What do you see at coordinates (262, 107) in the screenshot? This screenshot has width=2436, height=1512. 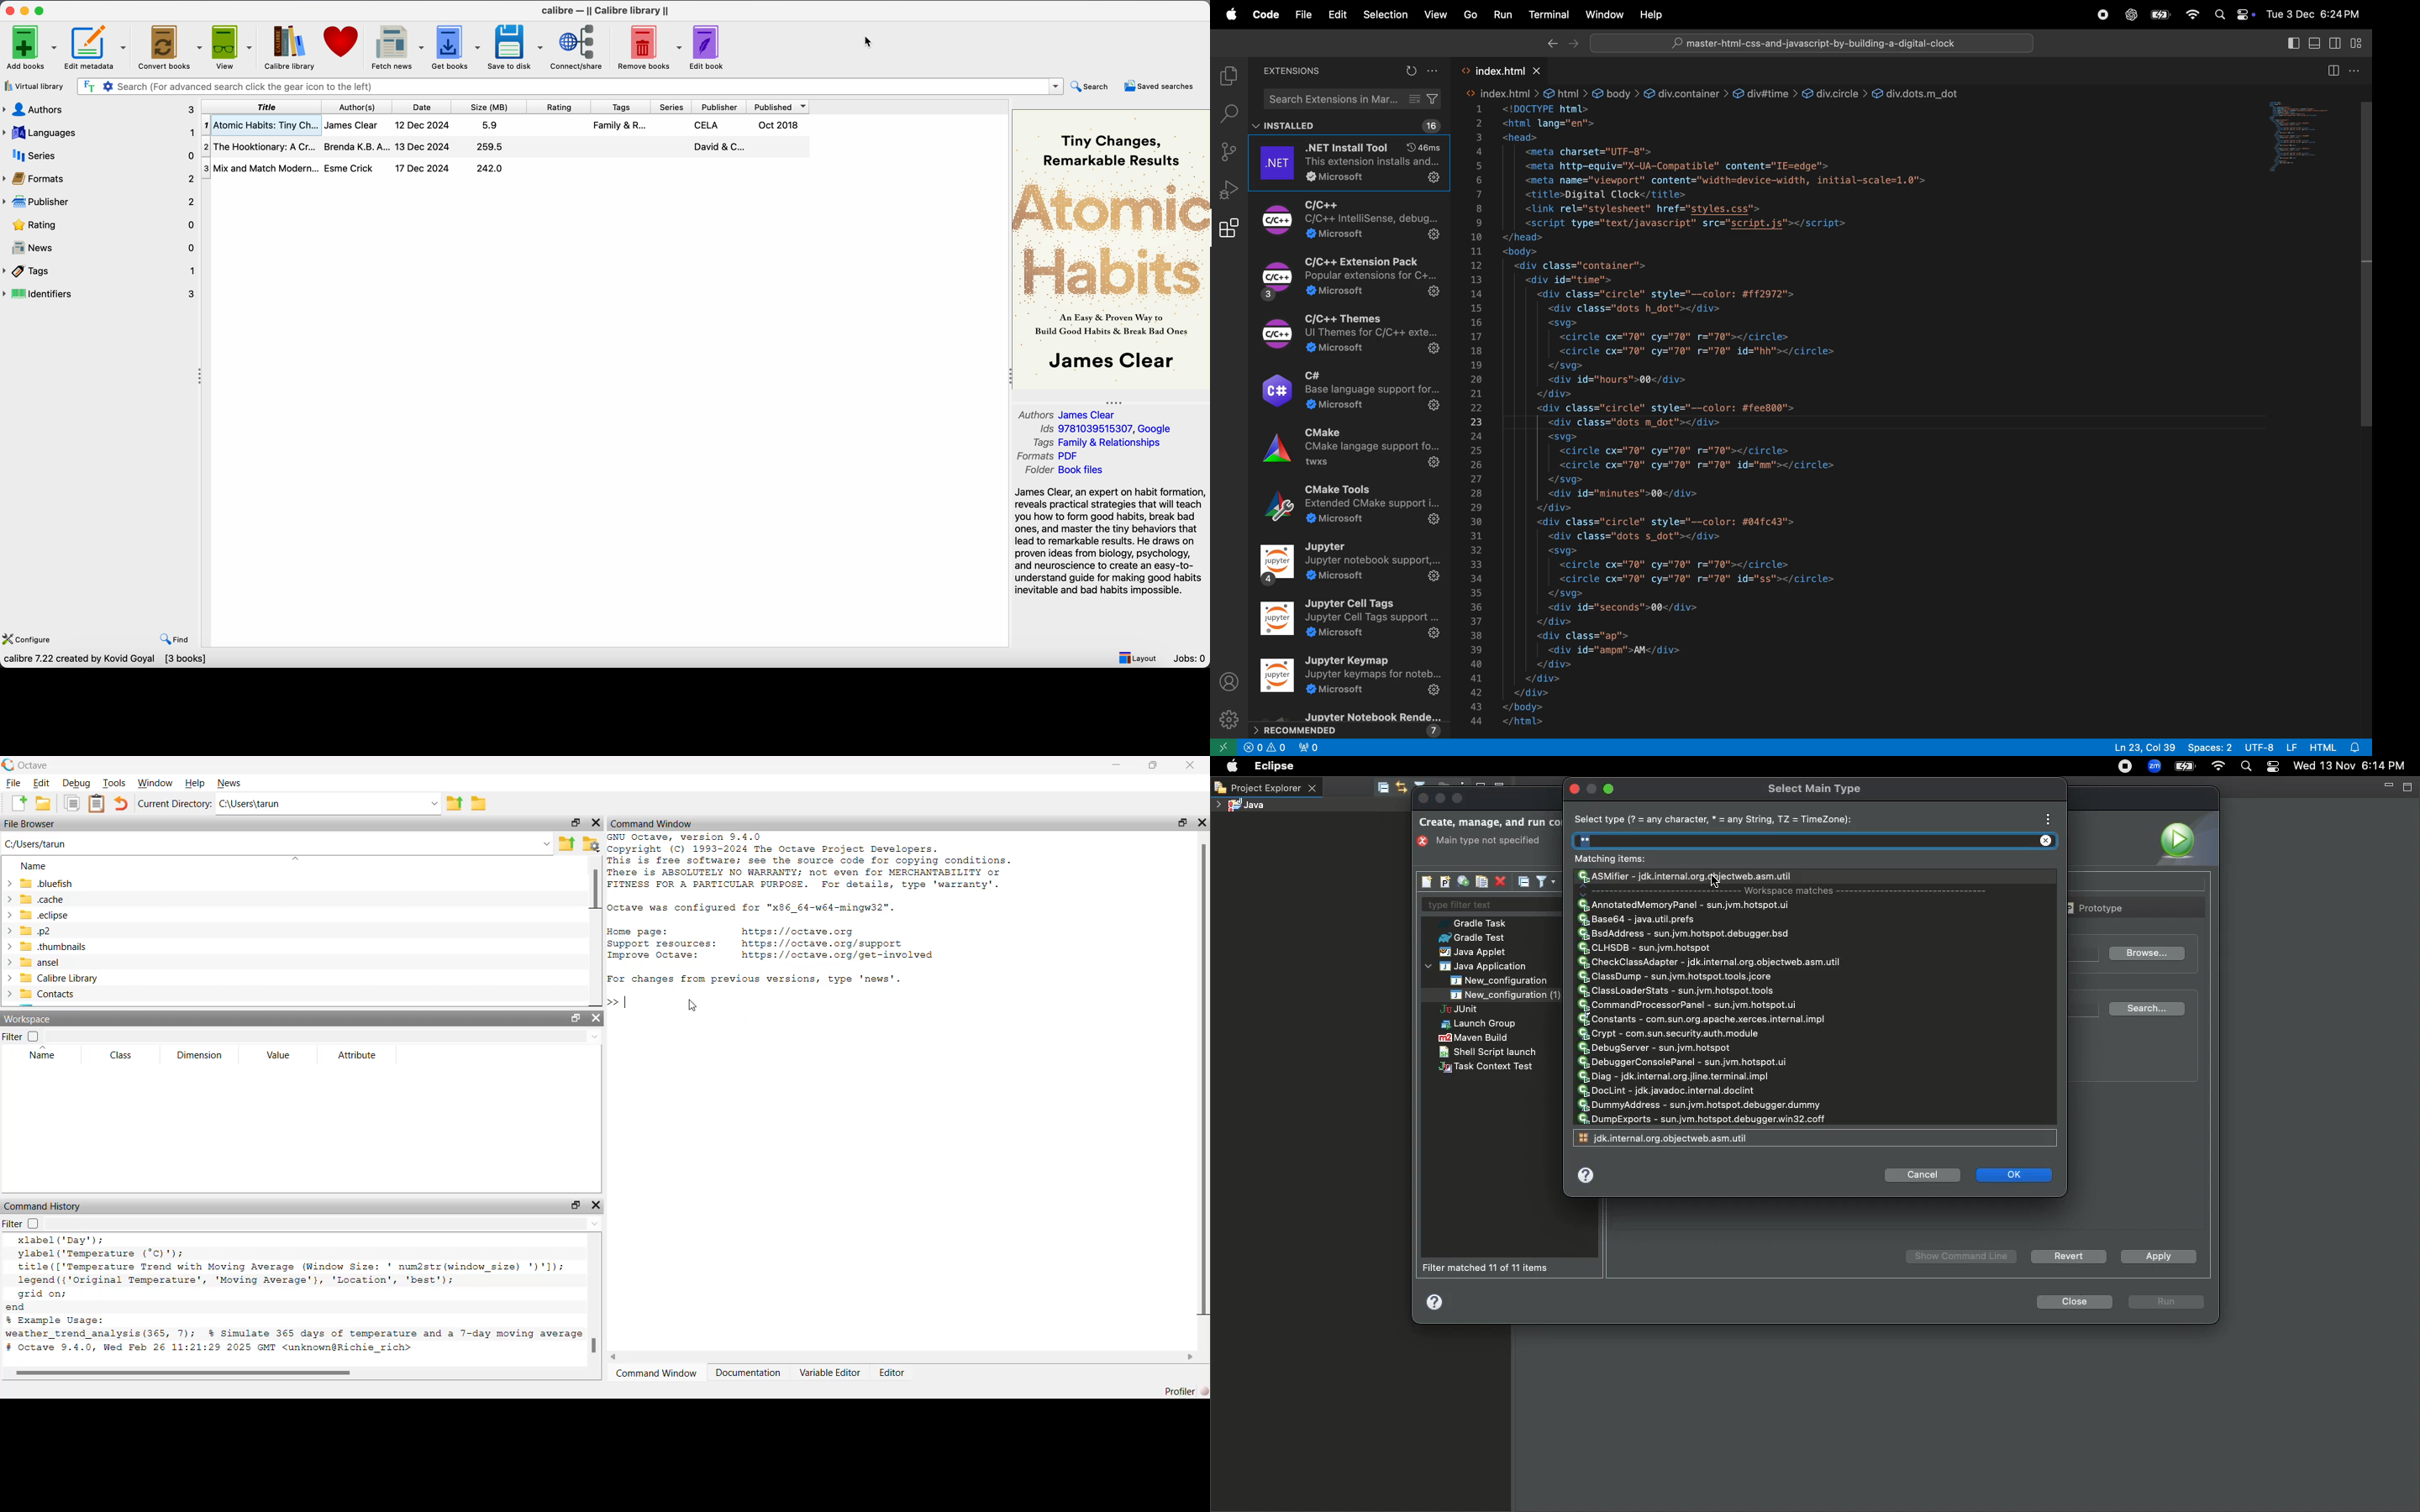 I see `title` at bounding box center [262, 107].